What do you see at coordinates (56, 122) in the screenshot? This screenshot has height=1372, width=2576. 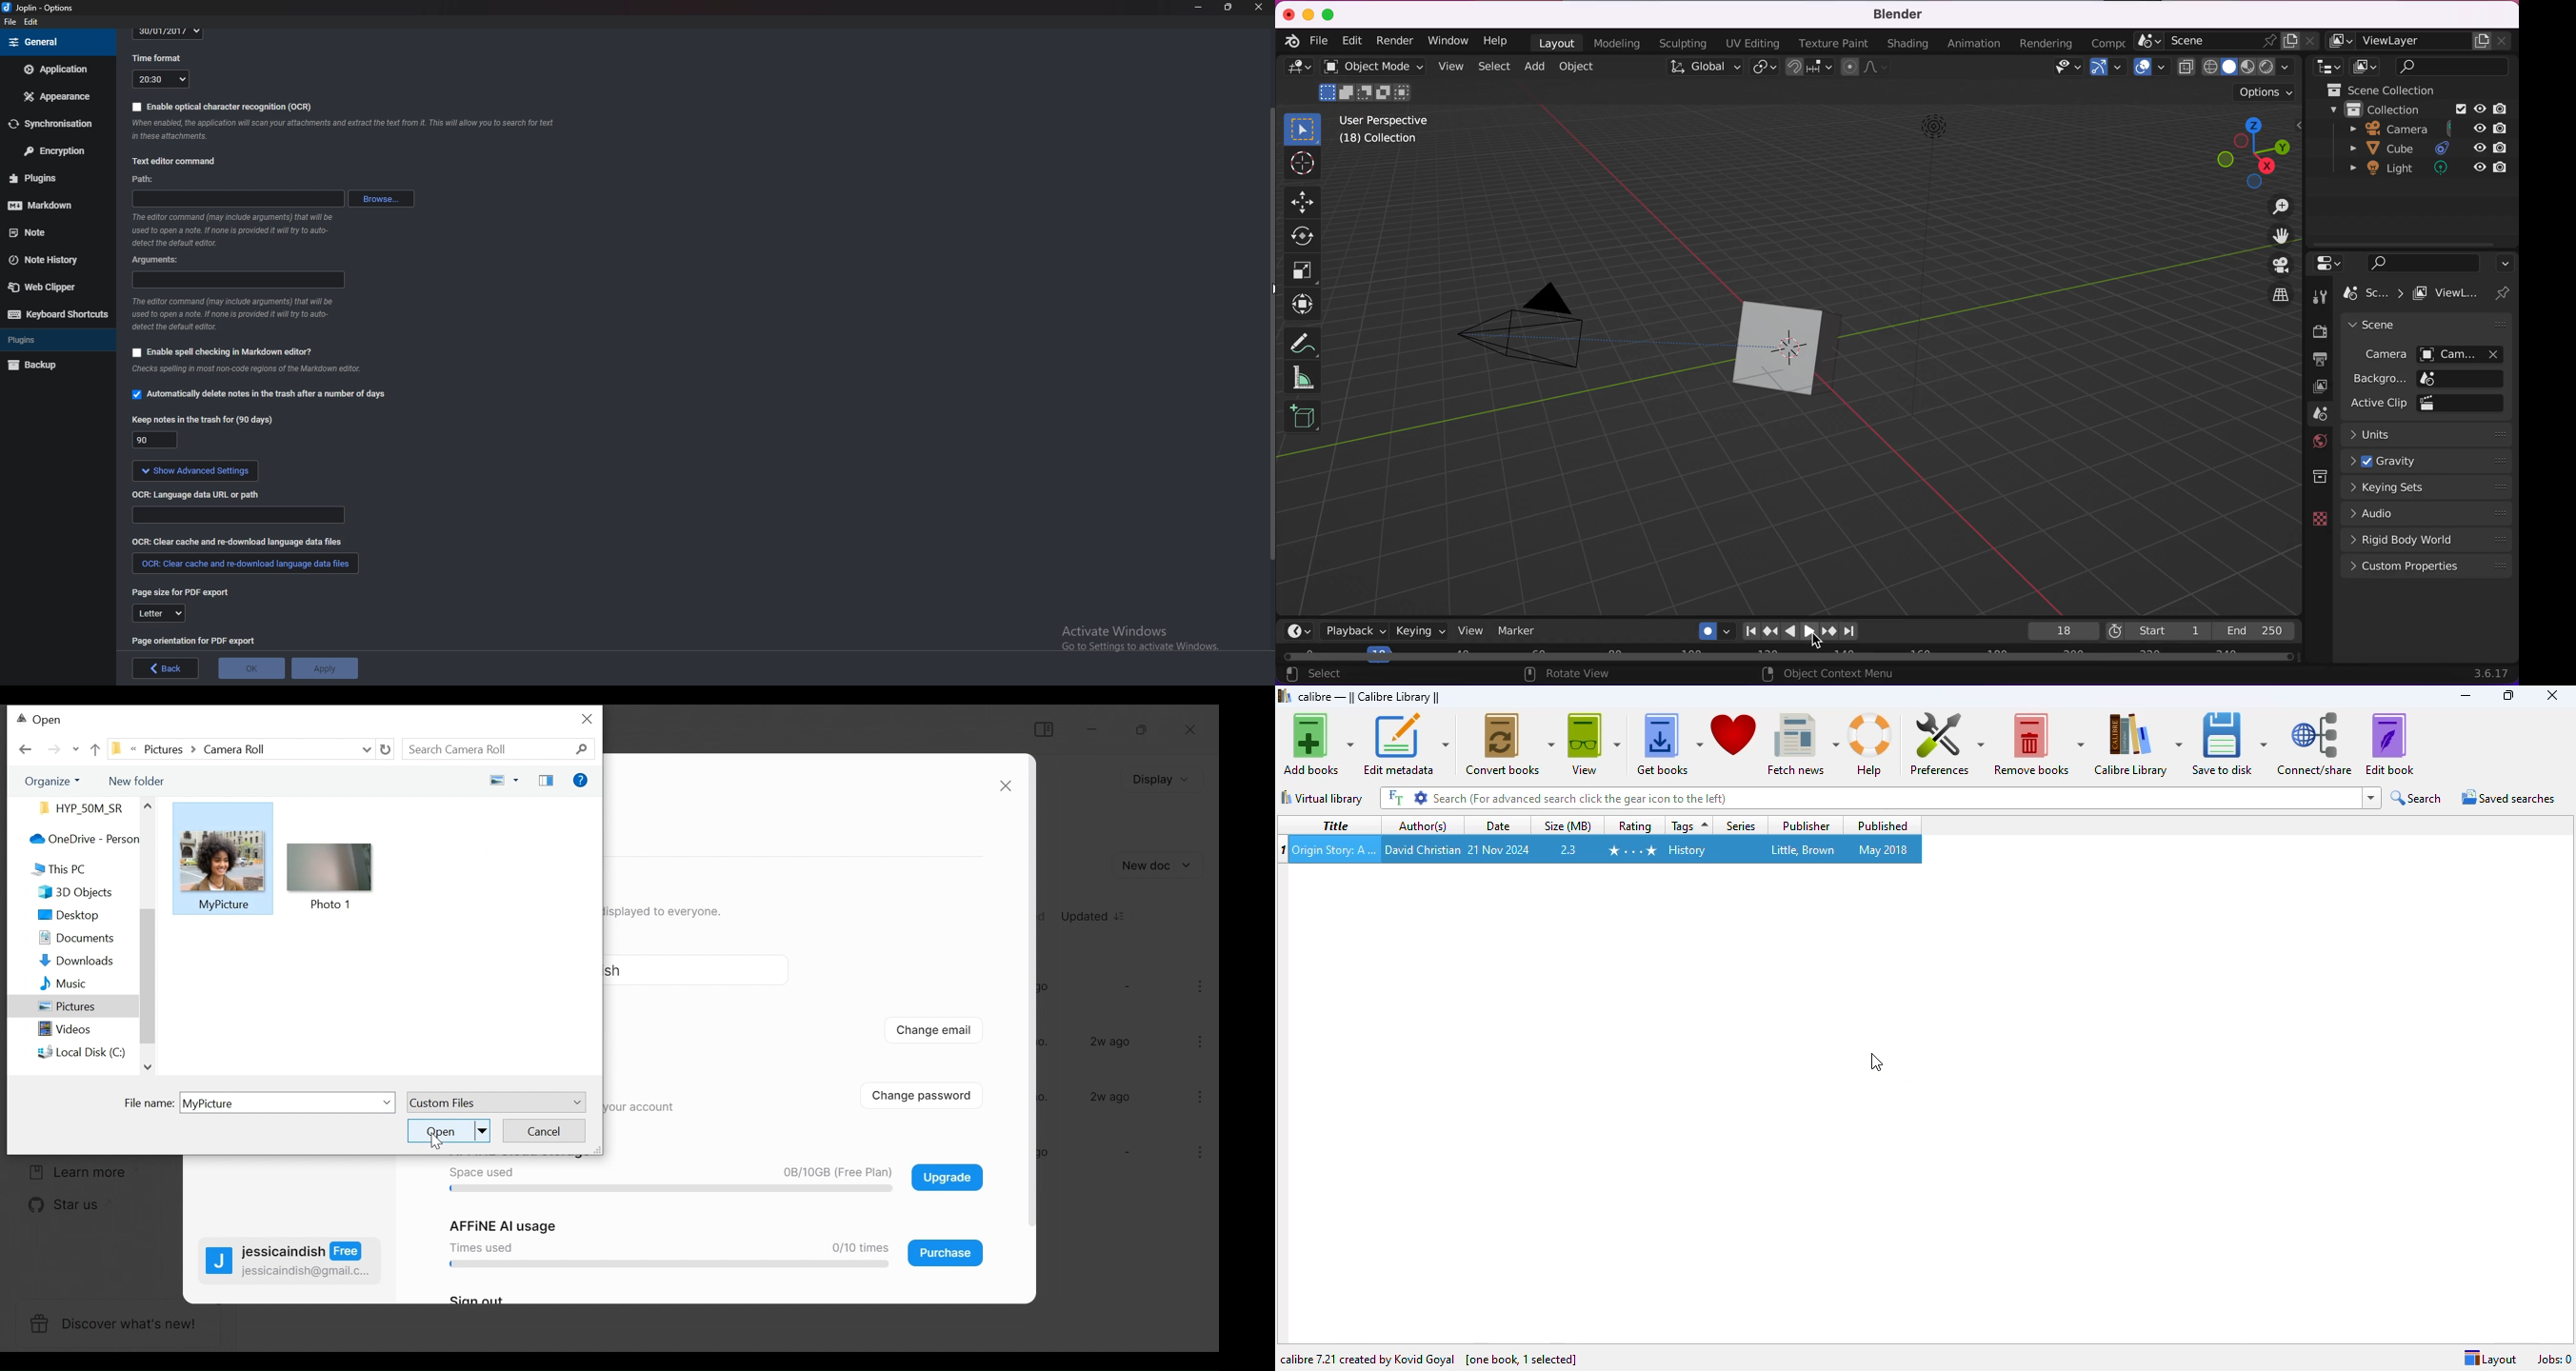 I see `Synchronization` at bounding box center [56, 122].